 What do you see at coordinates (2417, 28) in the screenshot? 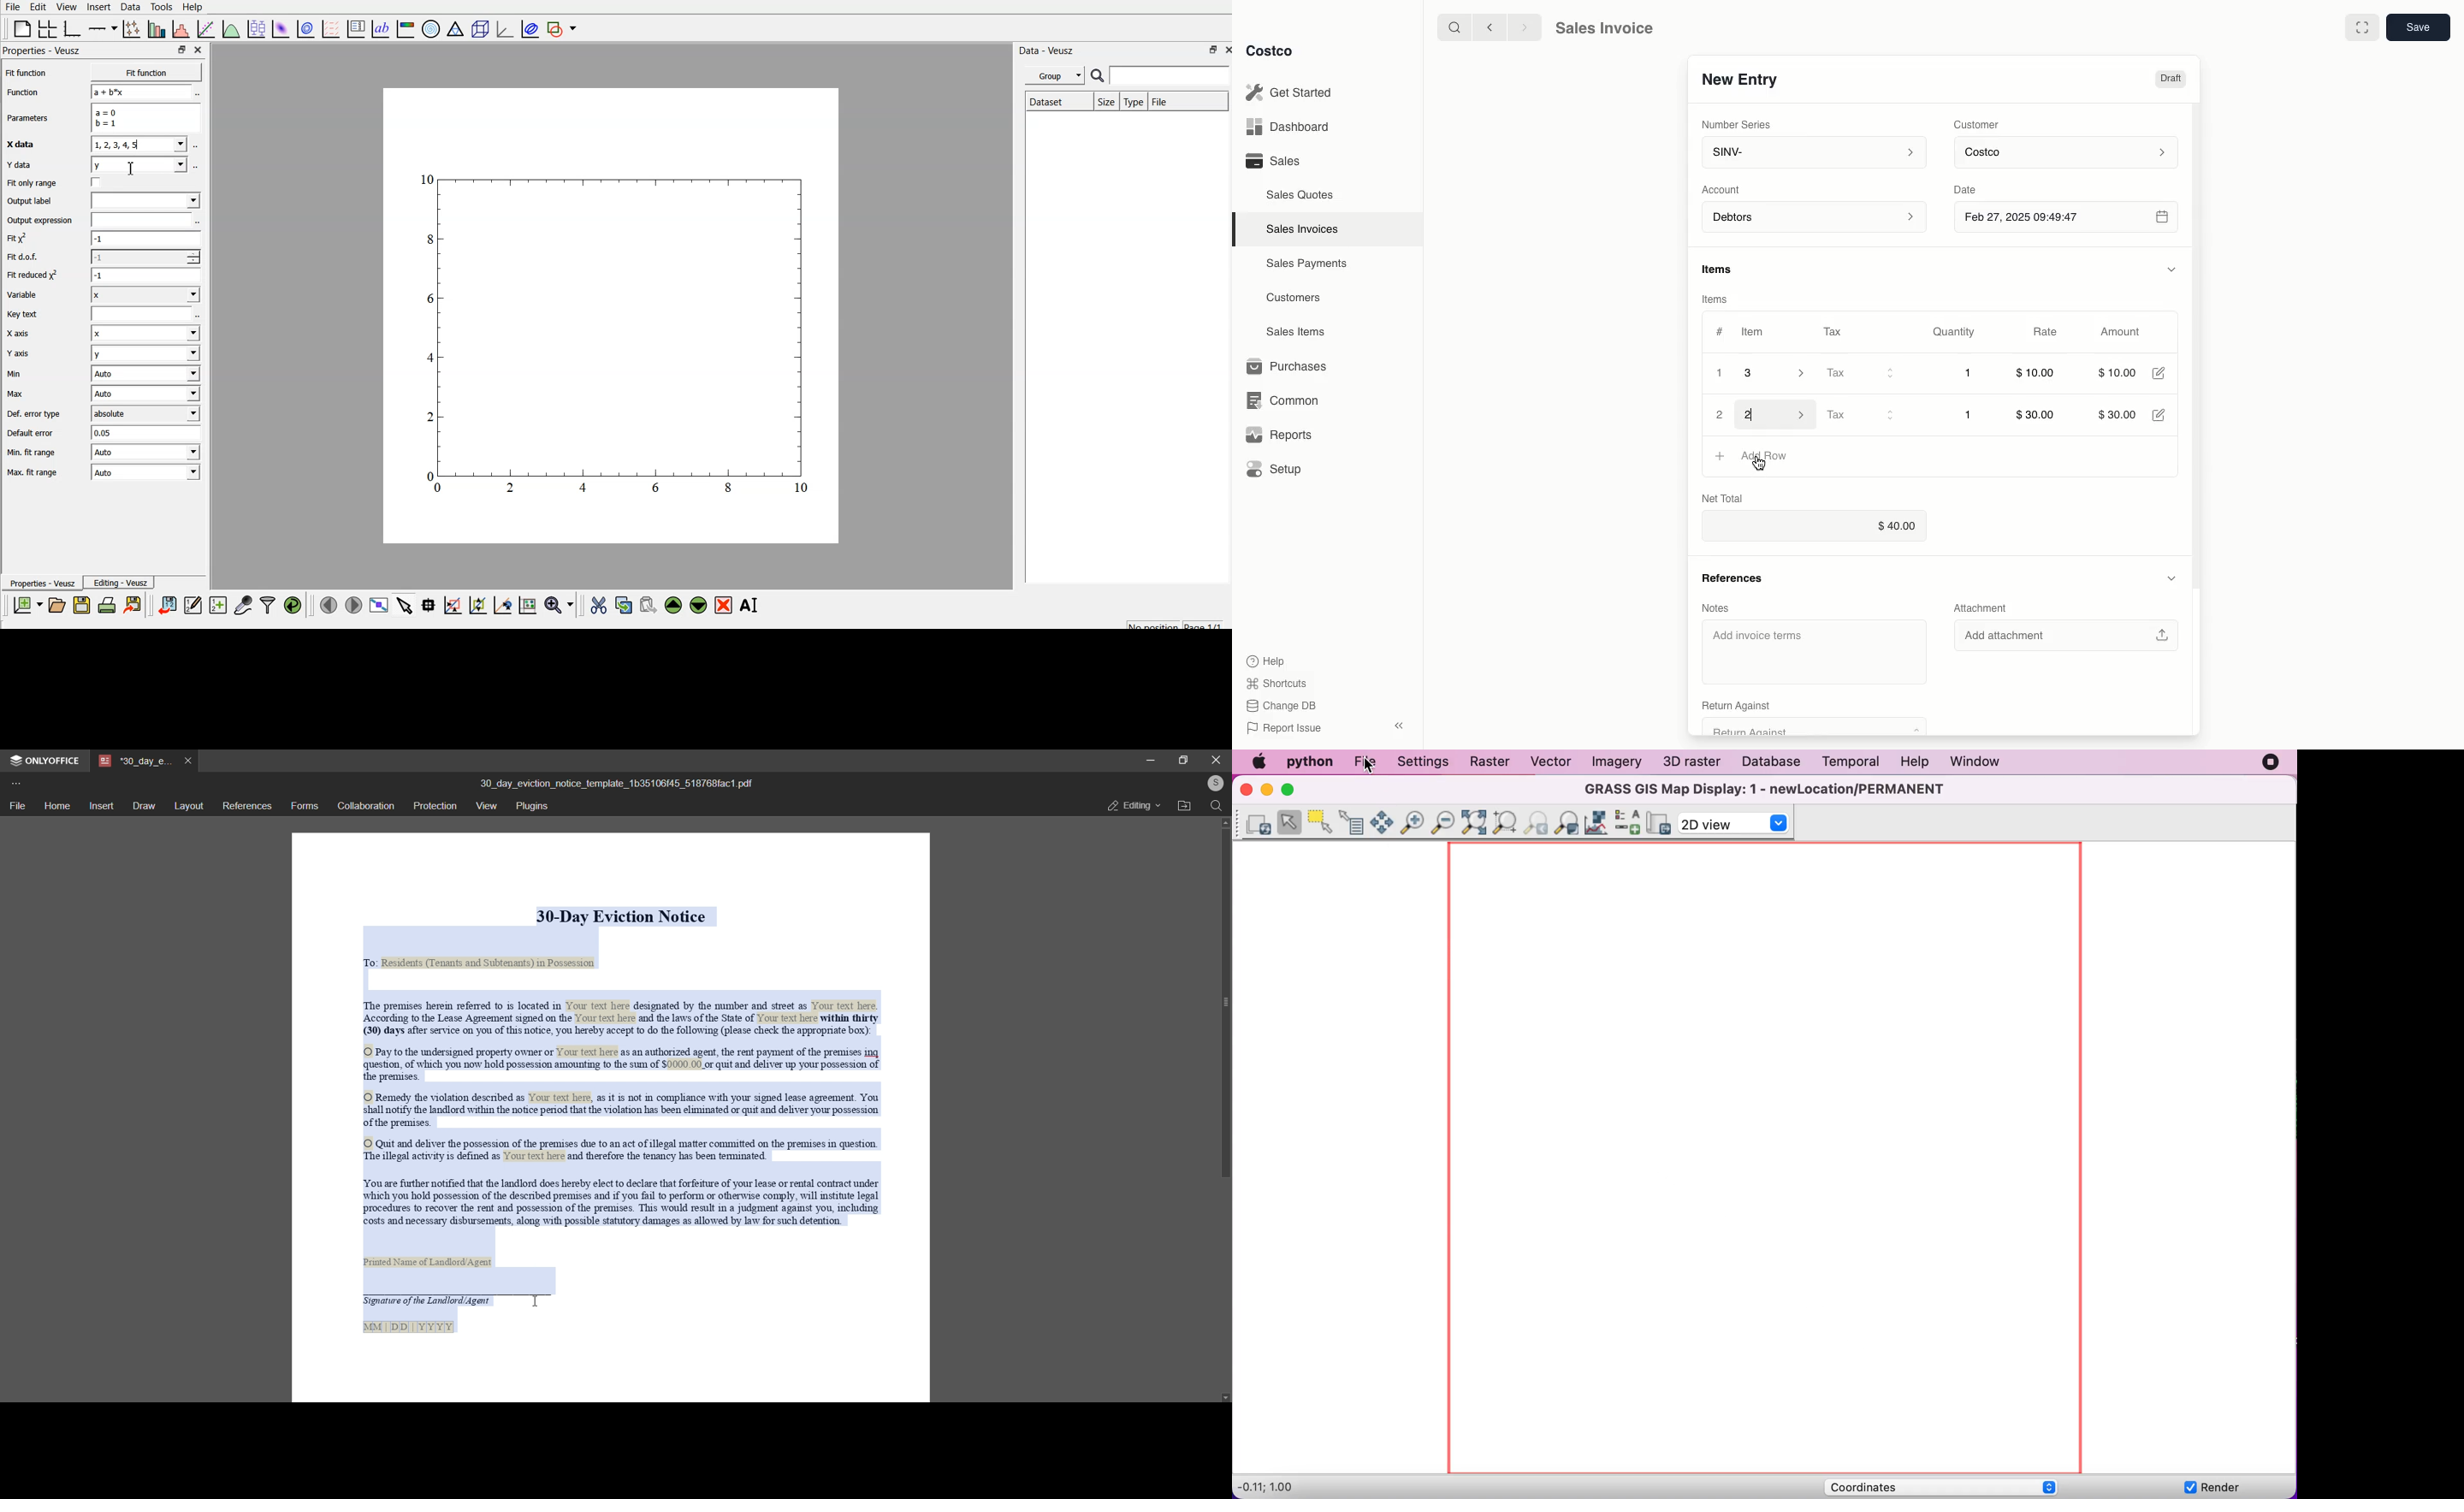
I see `Save` at bounding box center [2417, 28].